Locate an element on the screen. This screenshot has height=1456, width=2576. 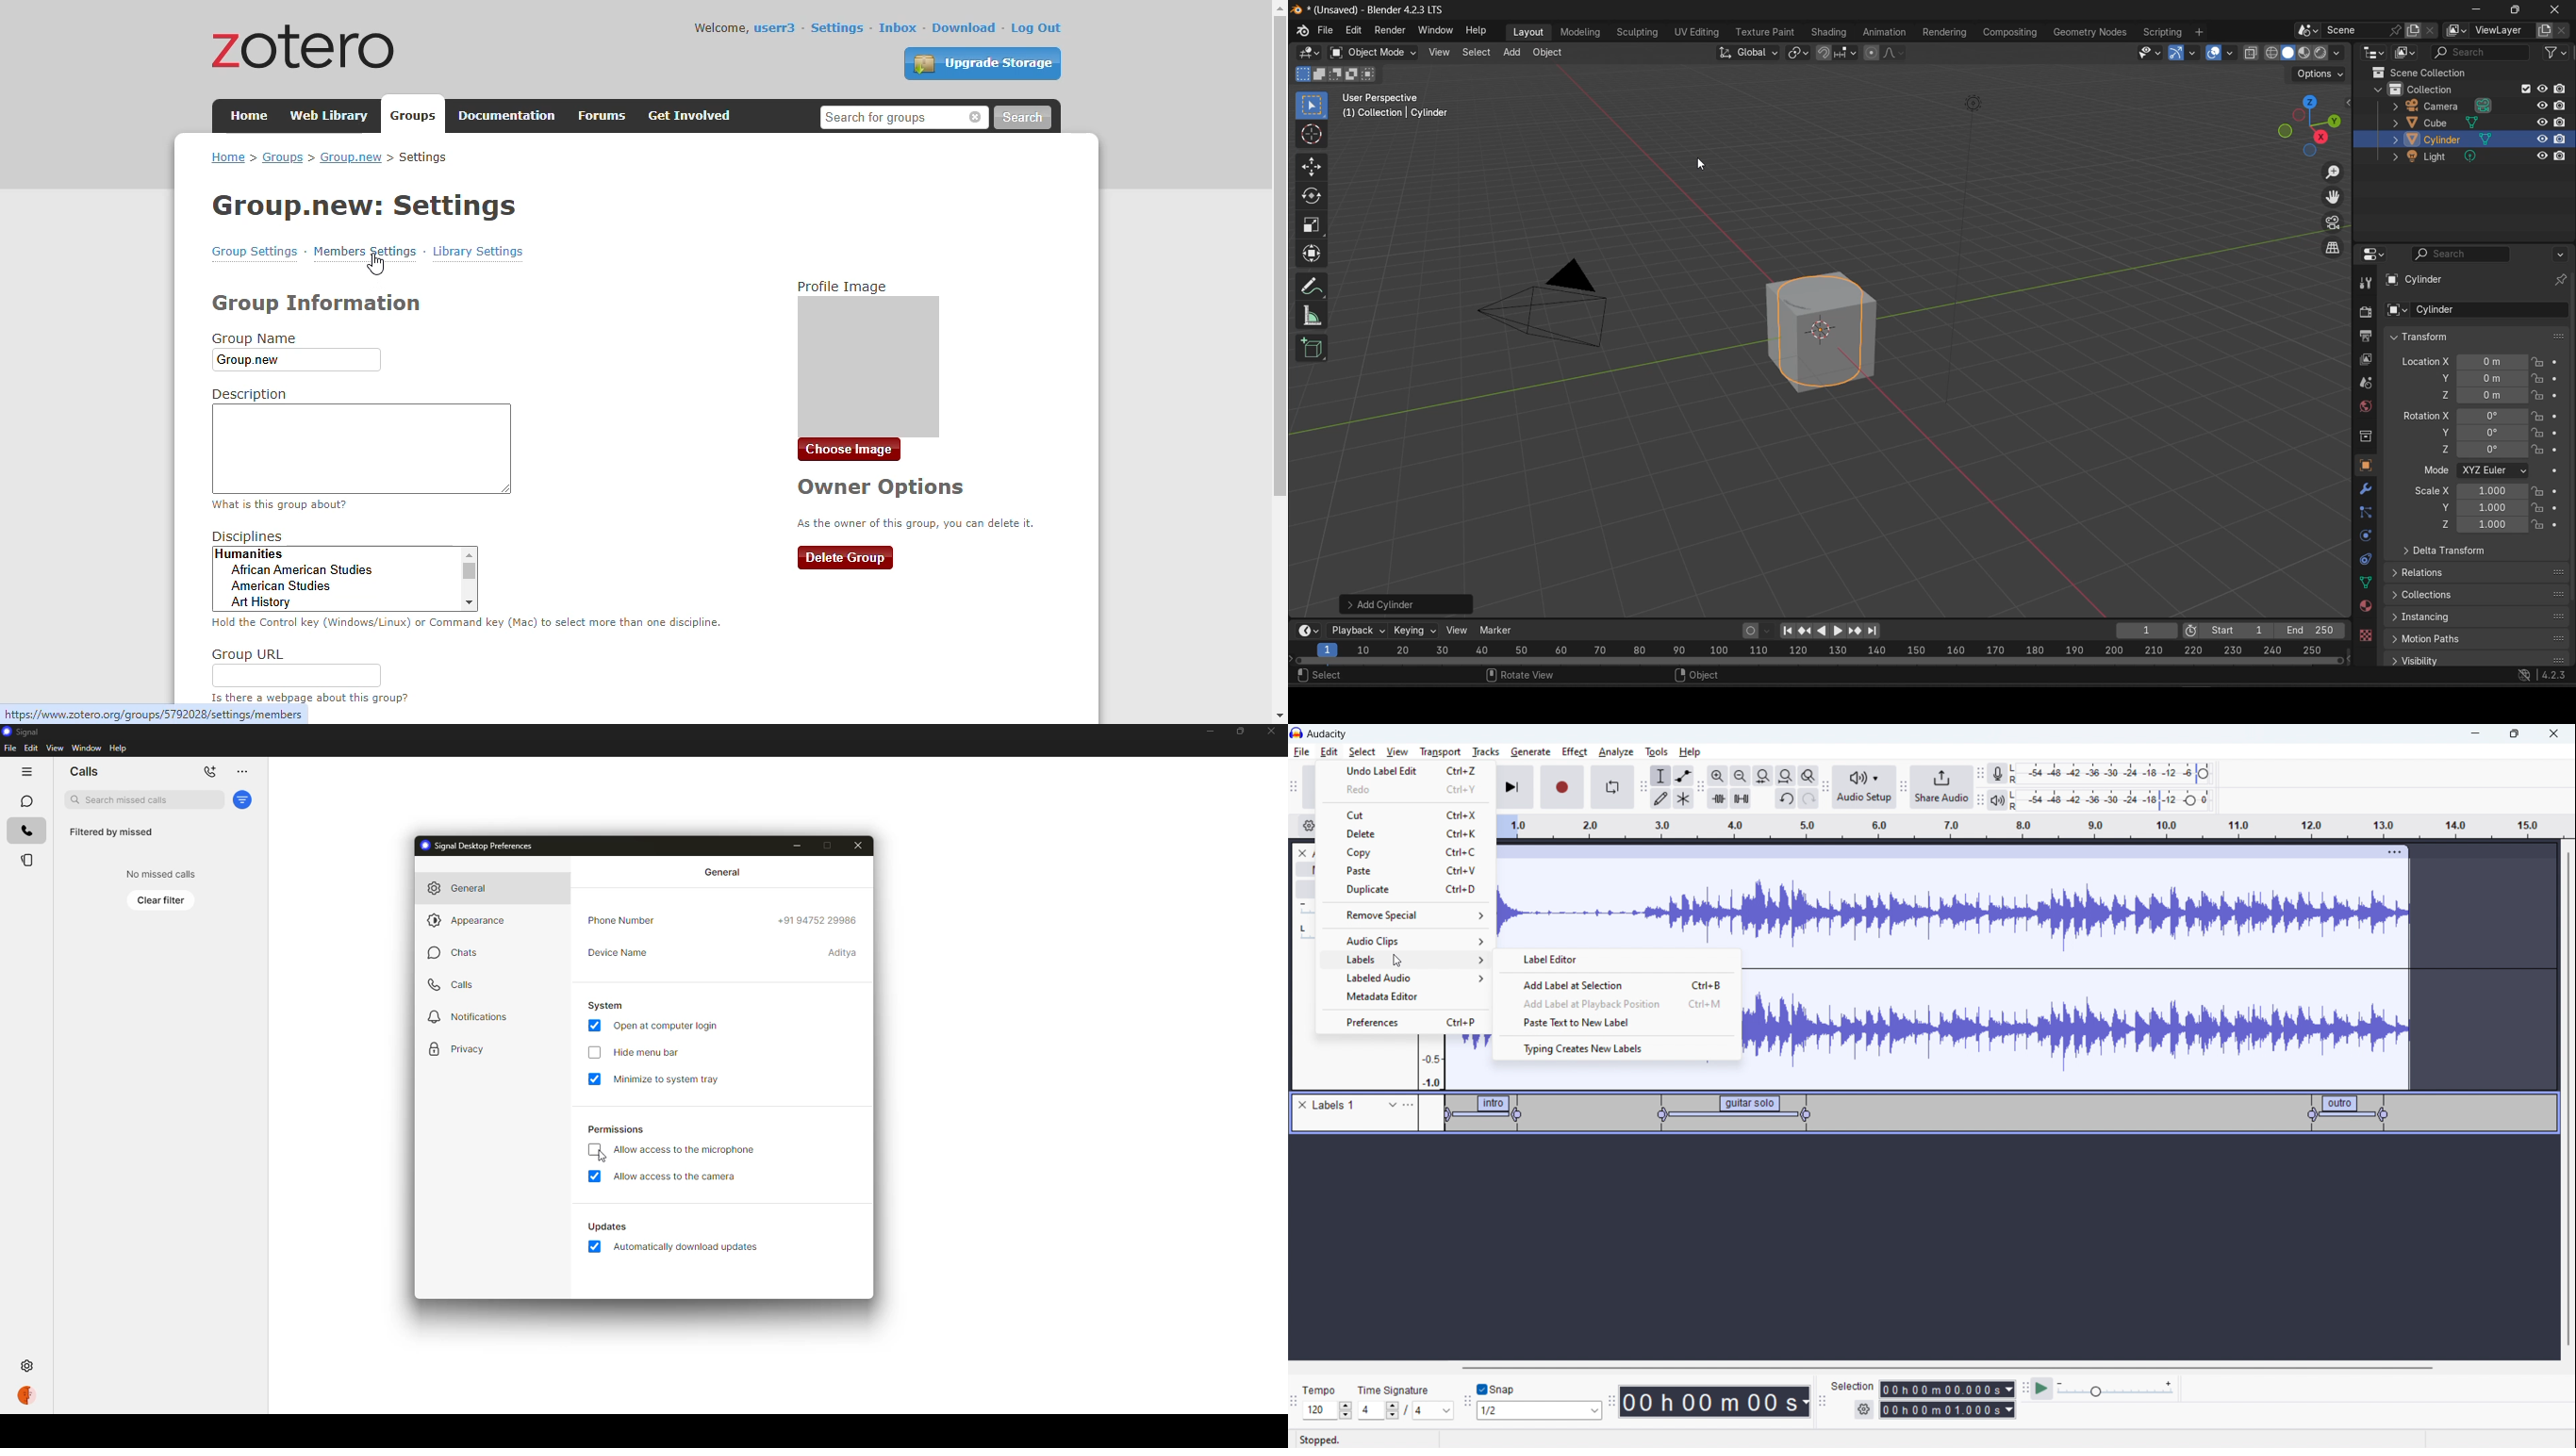
motion paths is located at coordinates (2479, 640).